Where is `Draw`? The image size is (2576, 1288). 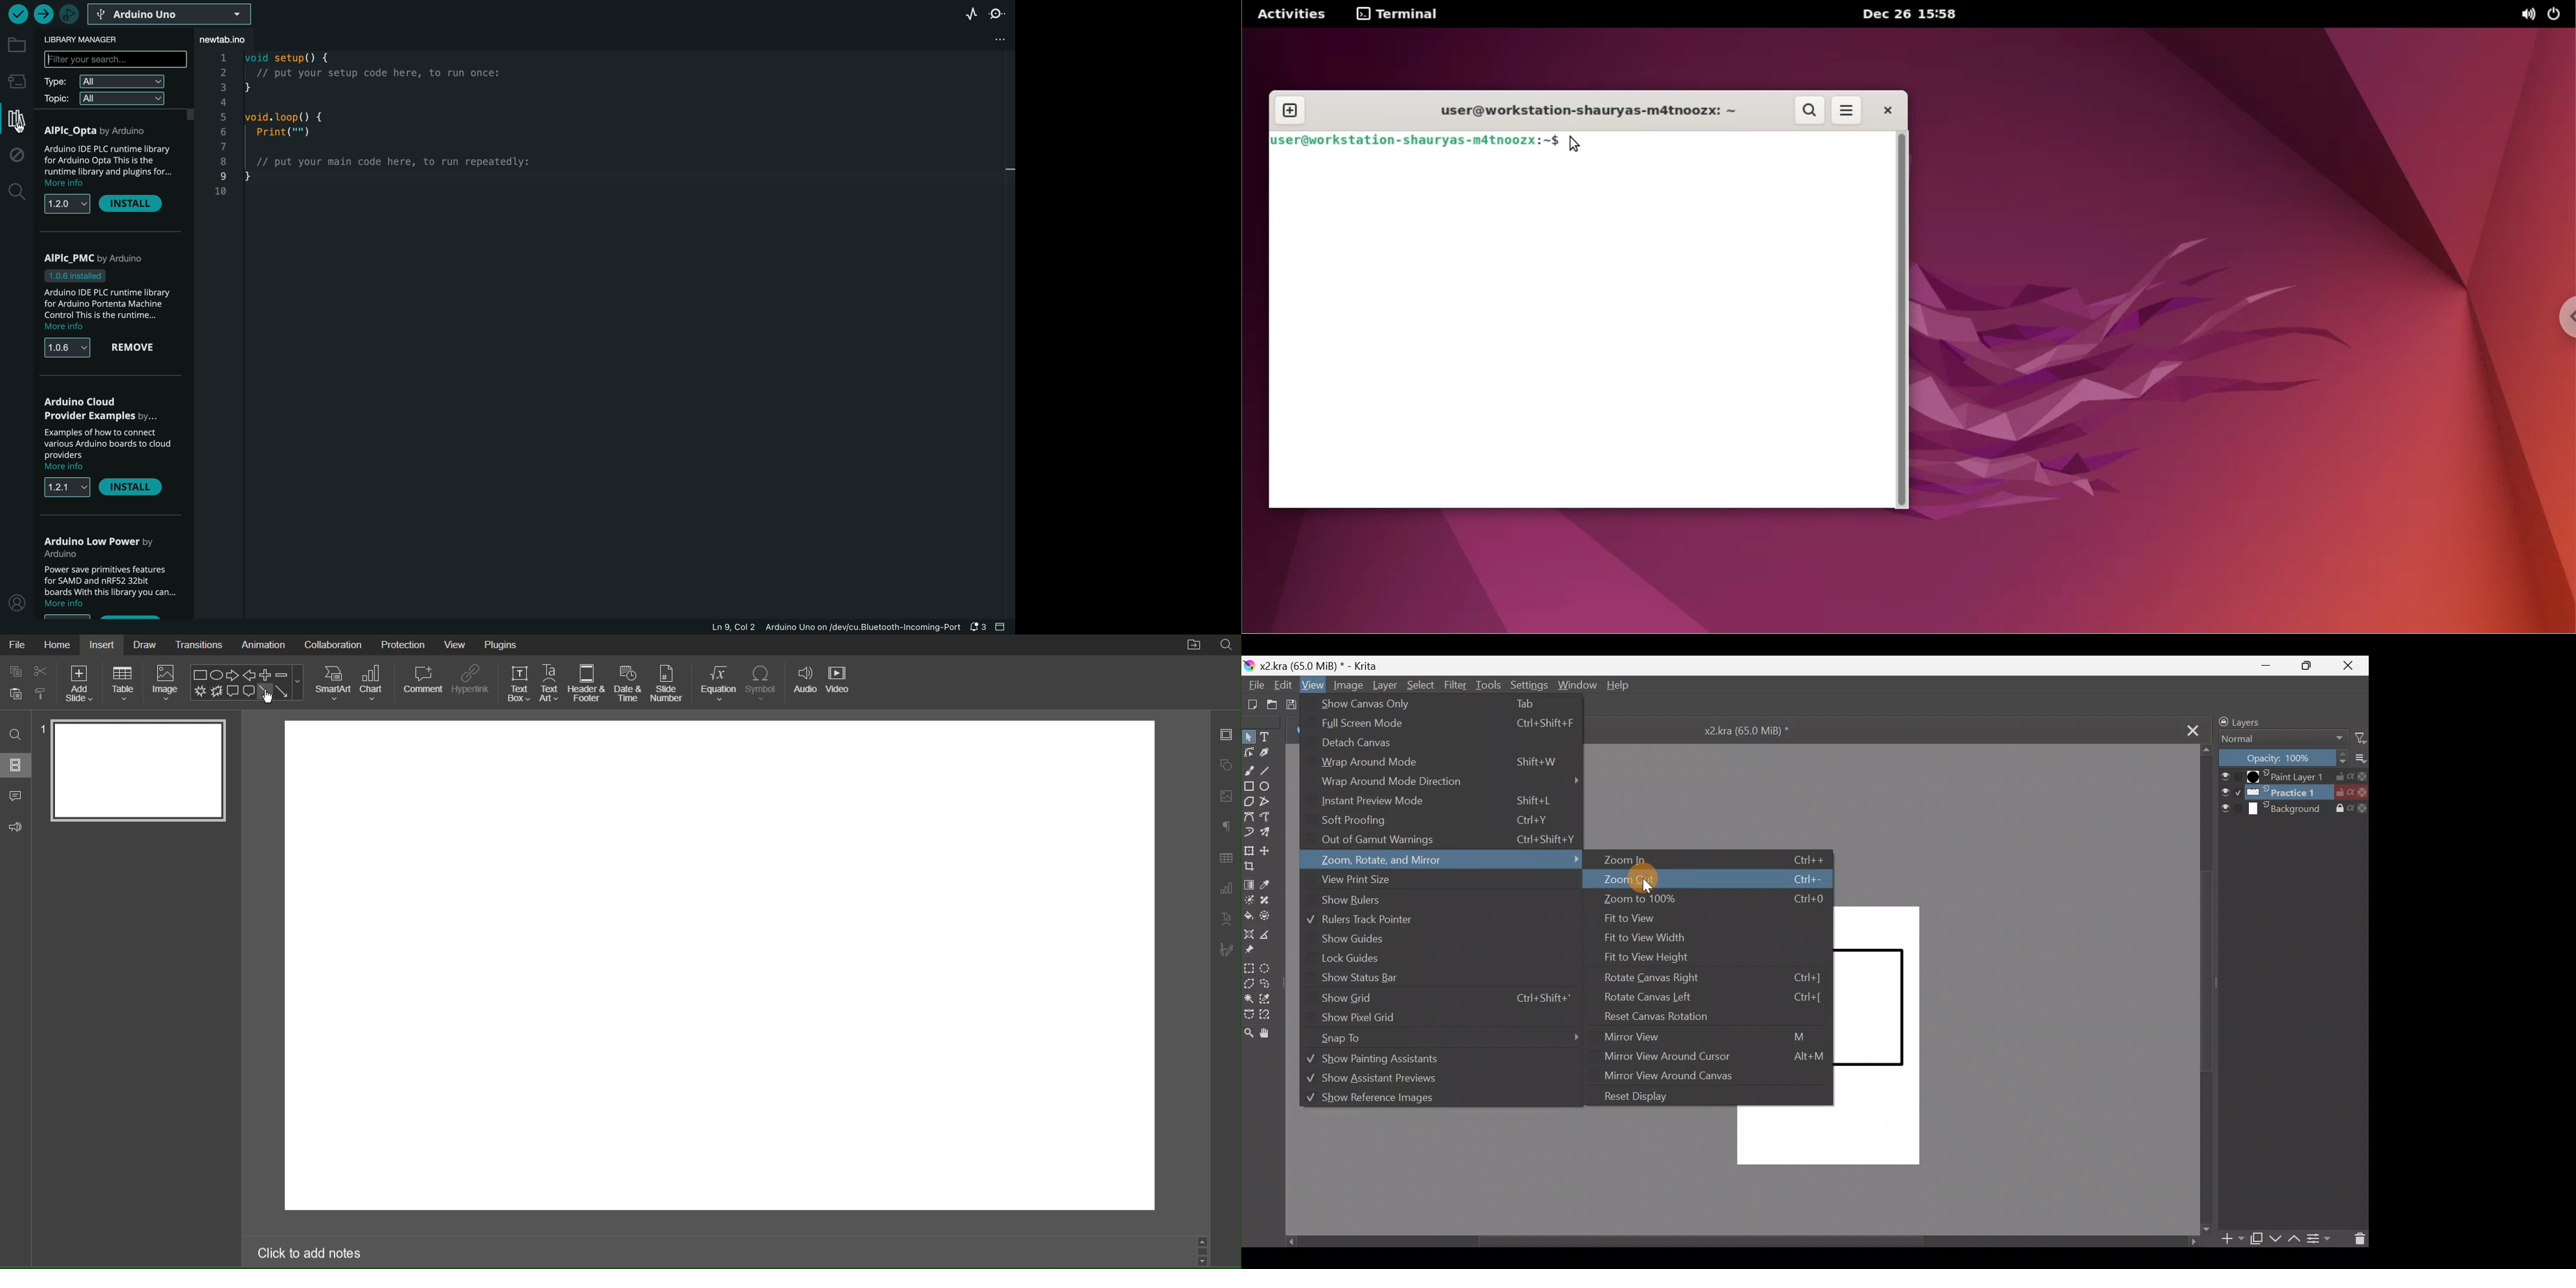 Draw is located at coordinates (146, 645).